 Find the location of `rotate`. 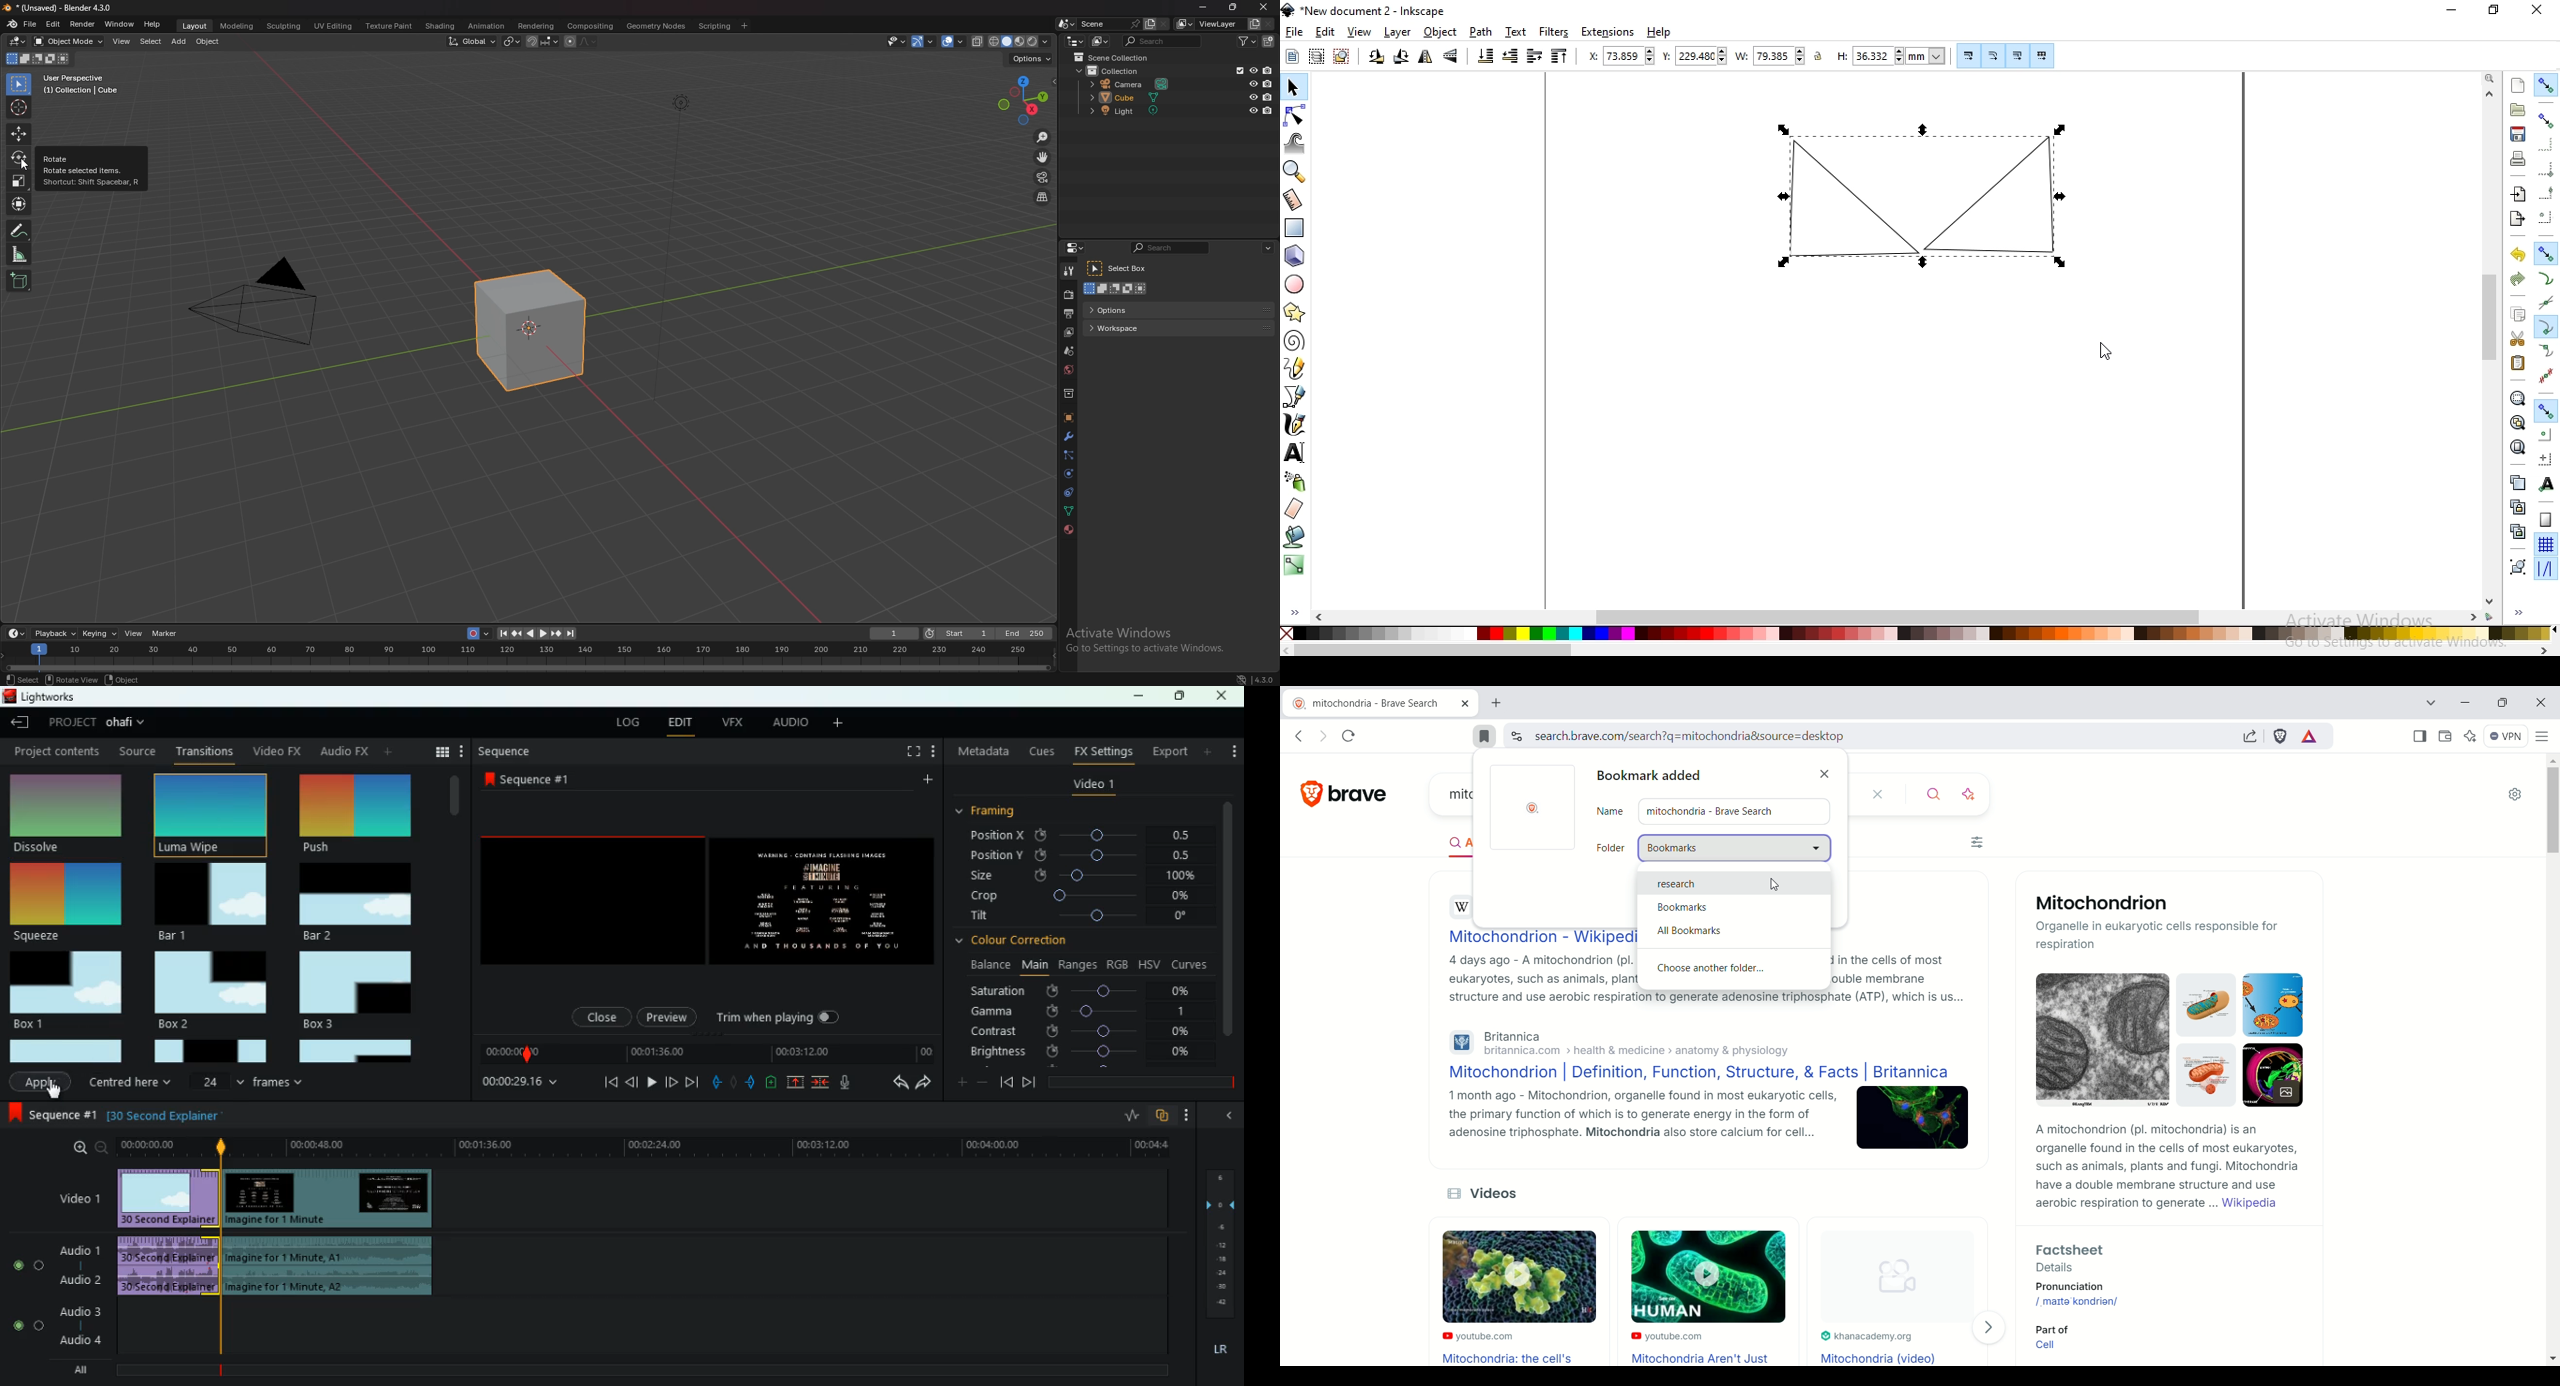

rotate is located at coordinates (18, 157).